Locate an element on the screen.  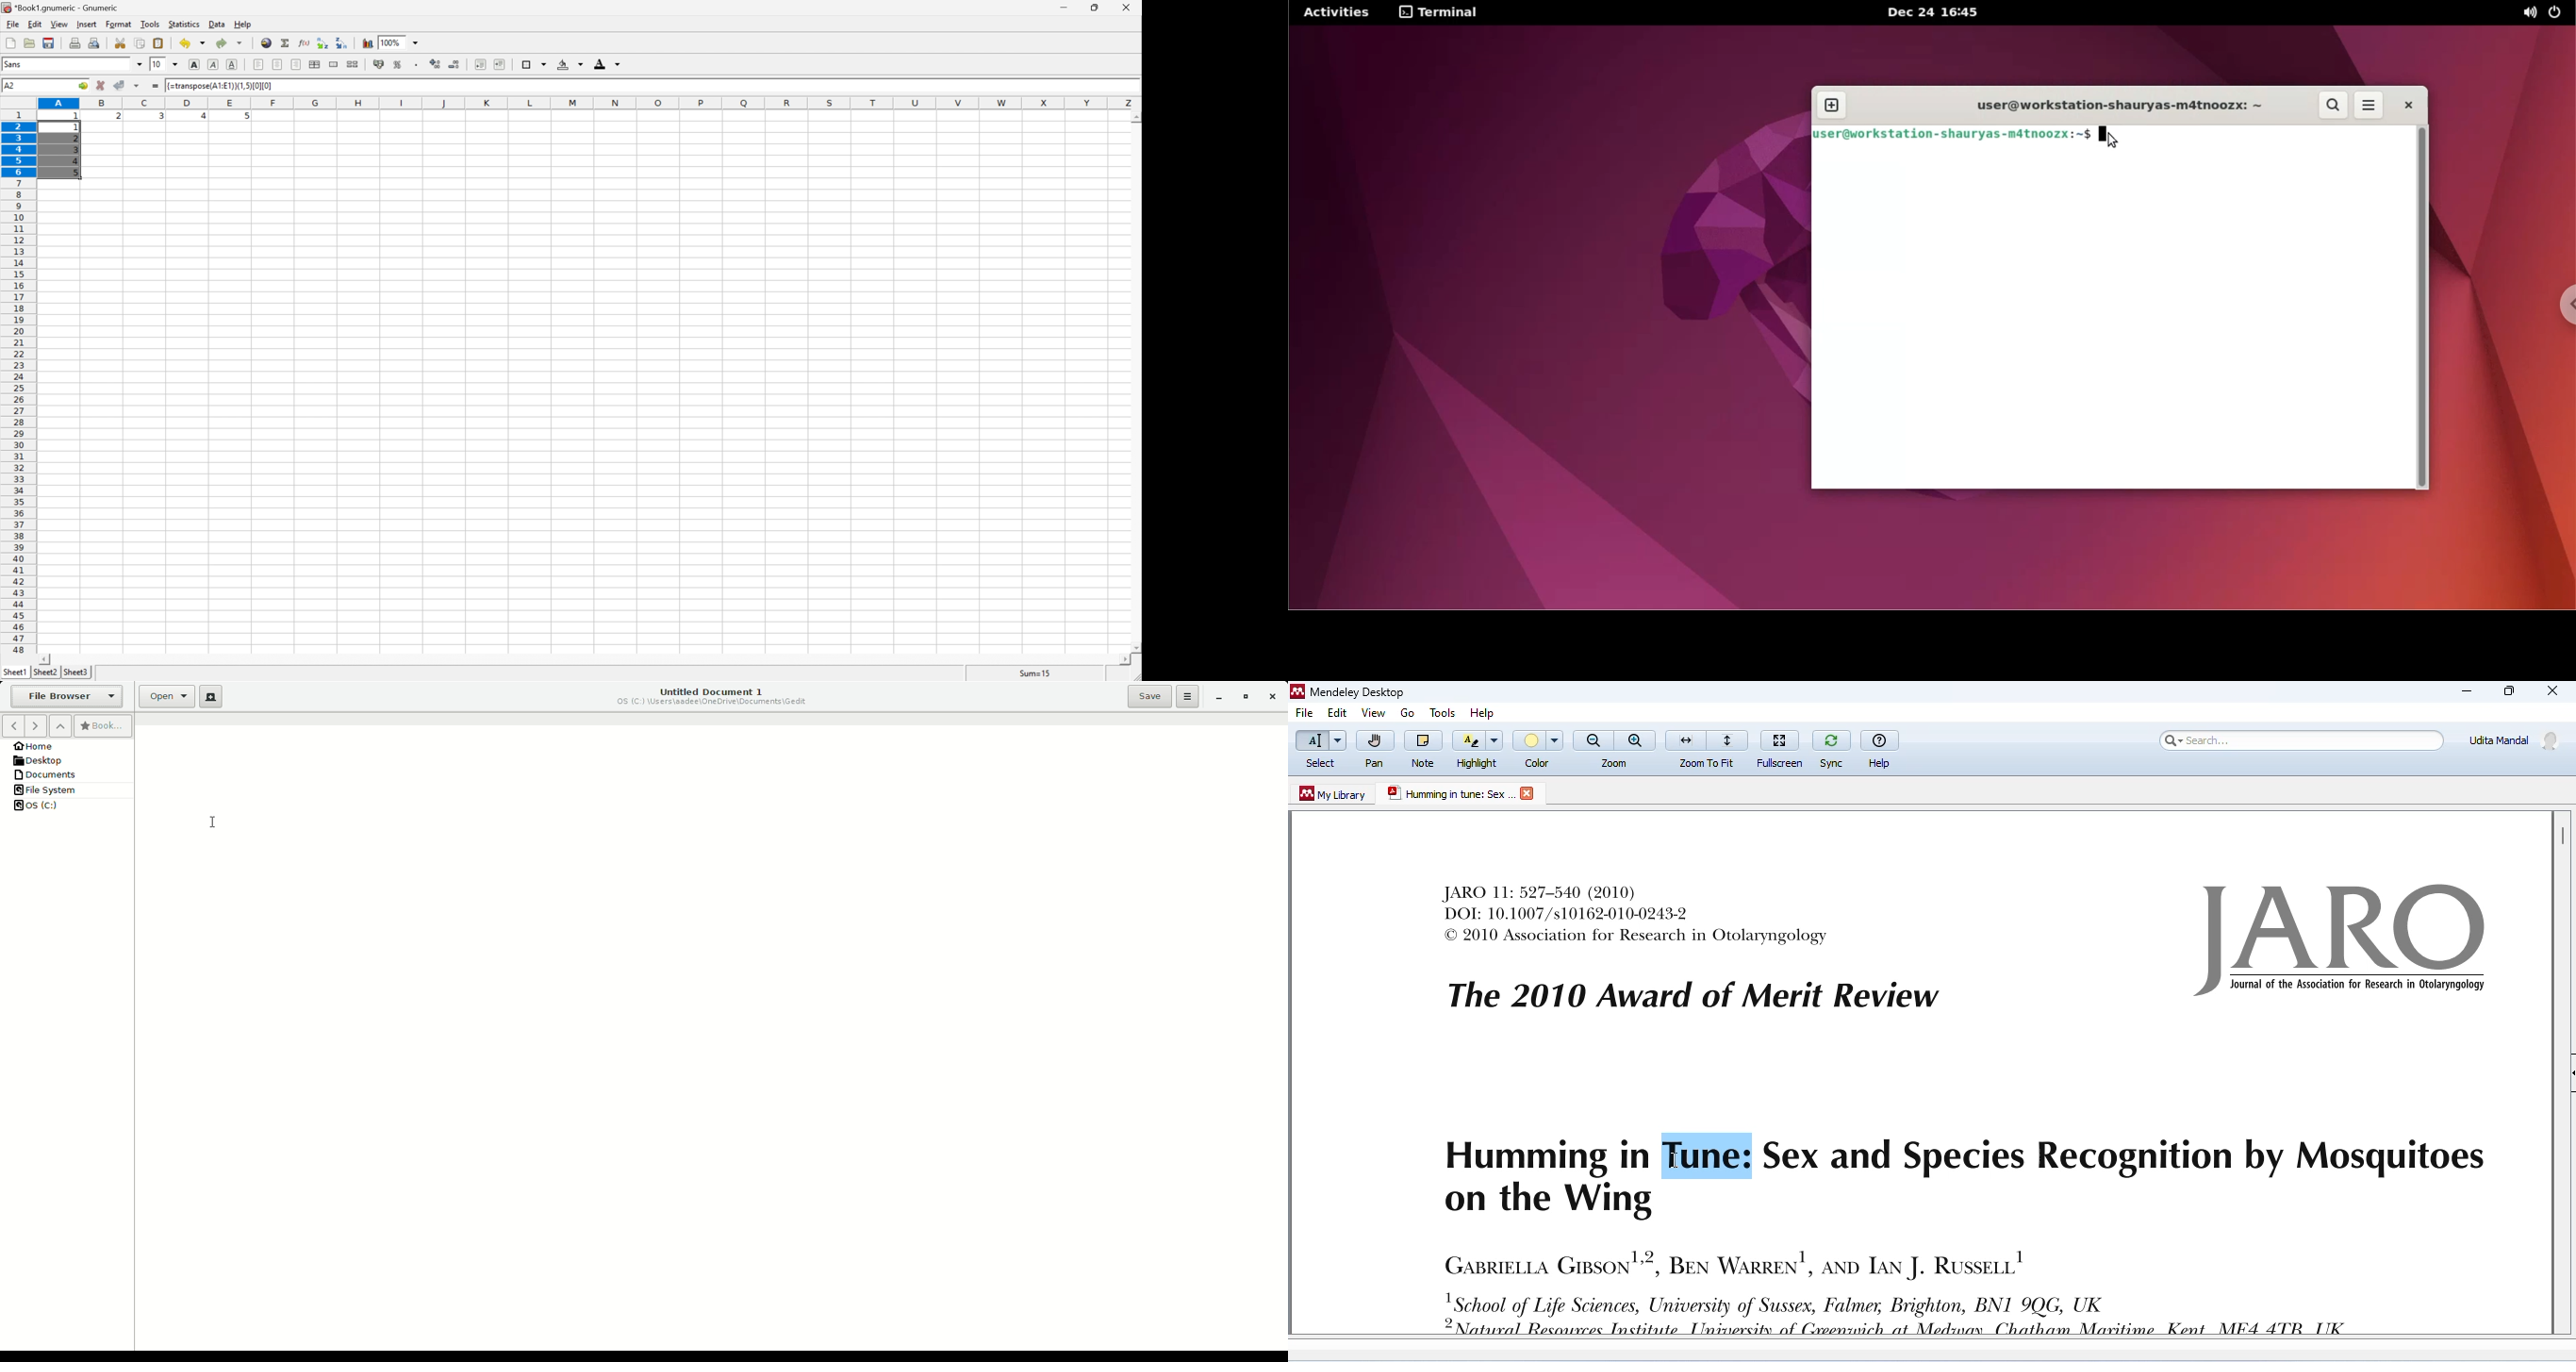
10 is located at coordinates (157, 65).